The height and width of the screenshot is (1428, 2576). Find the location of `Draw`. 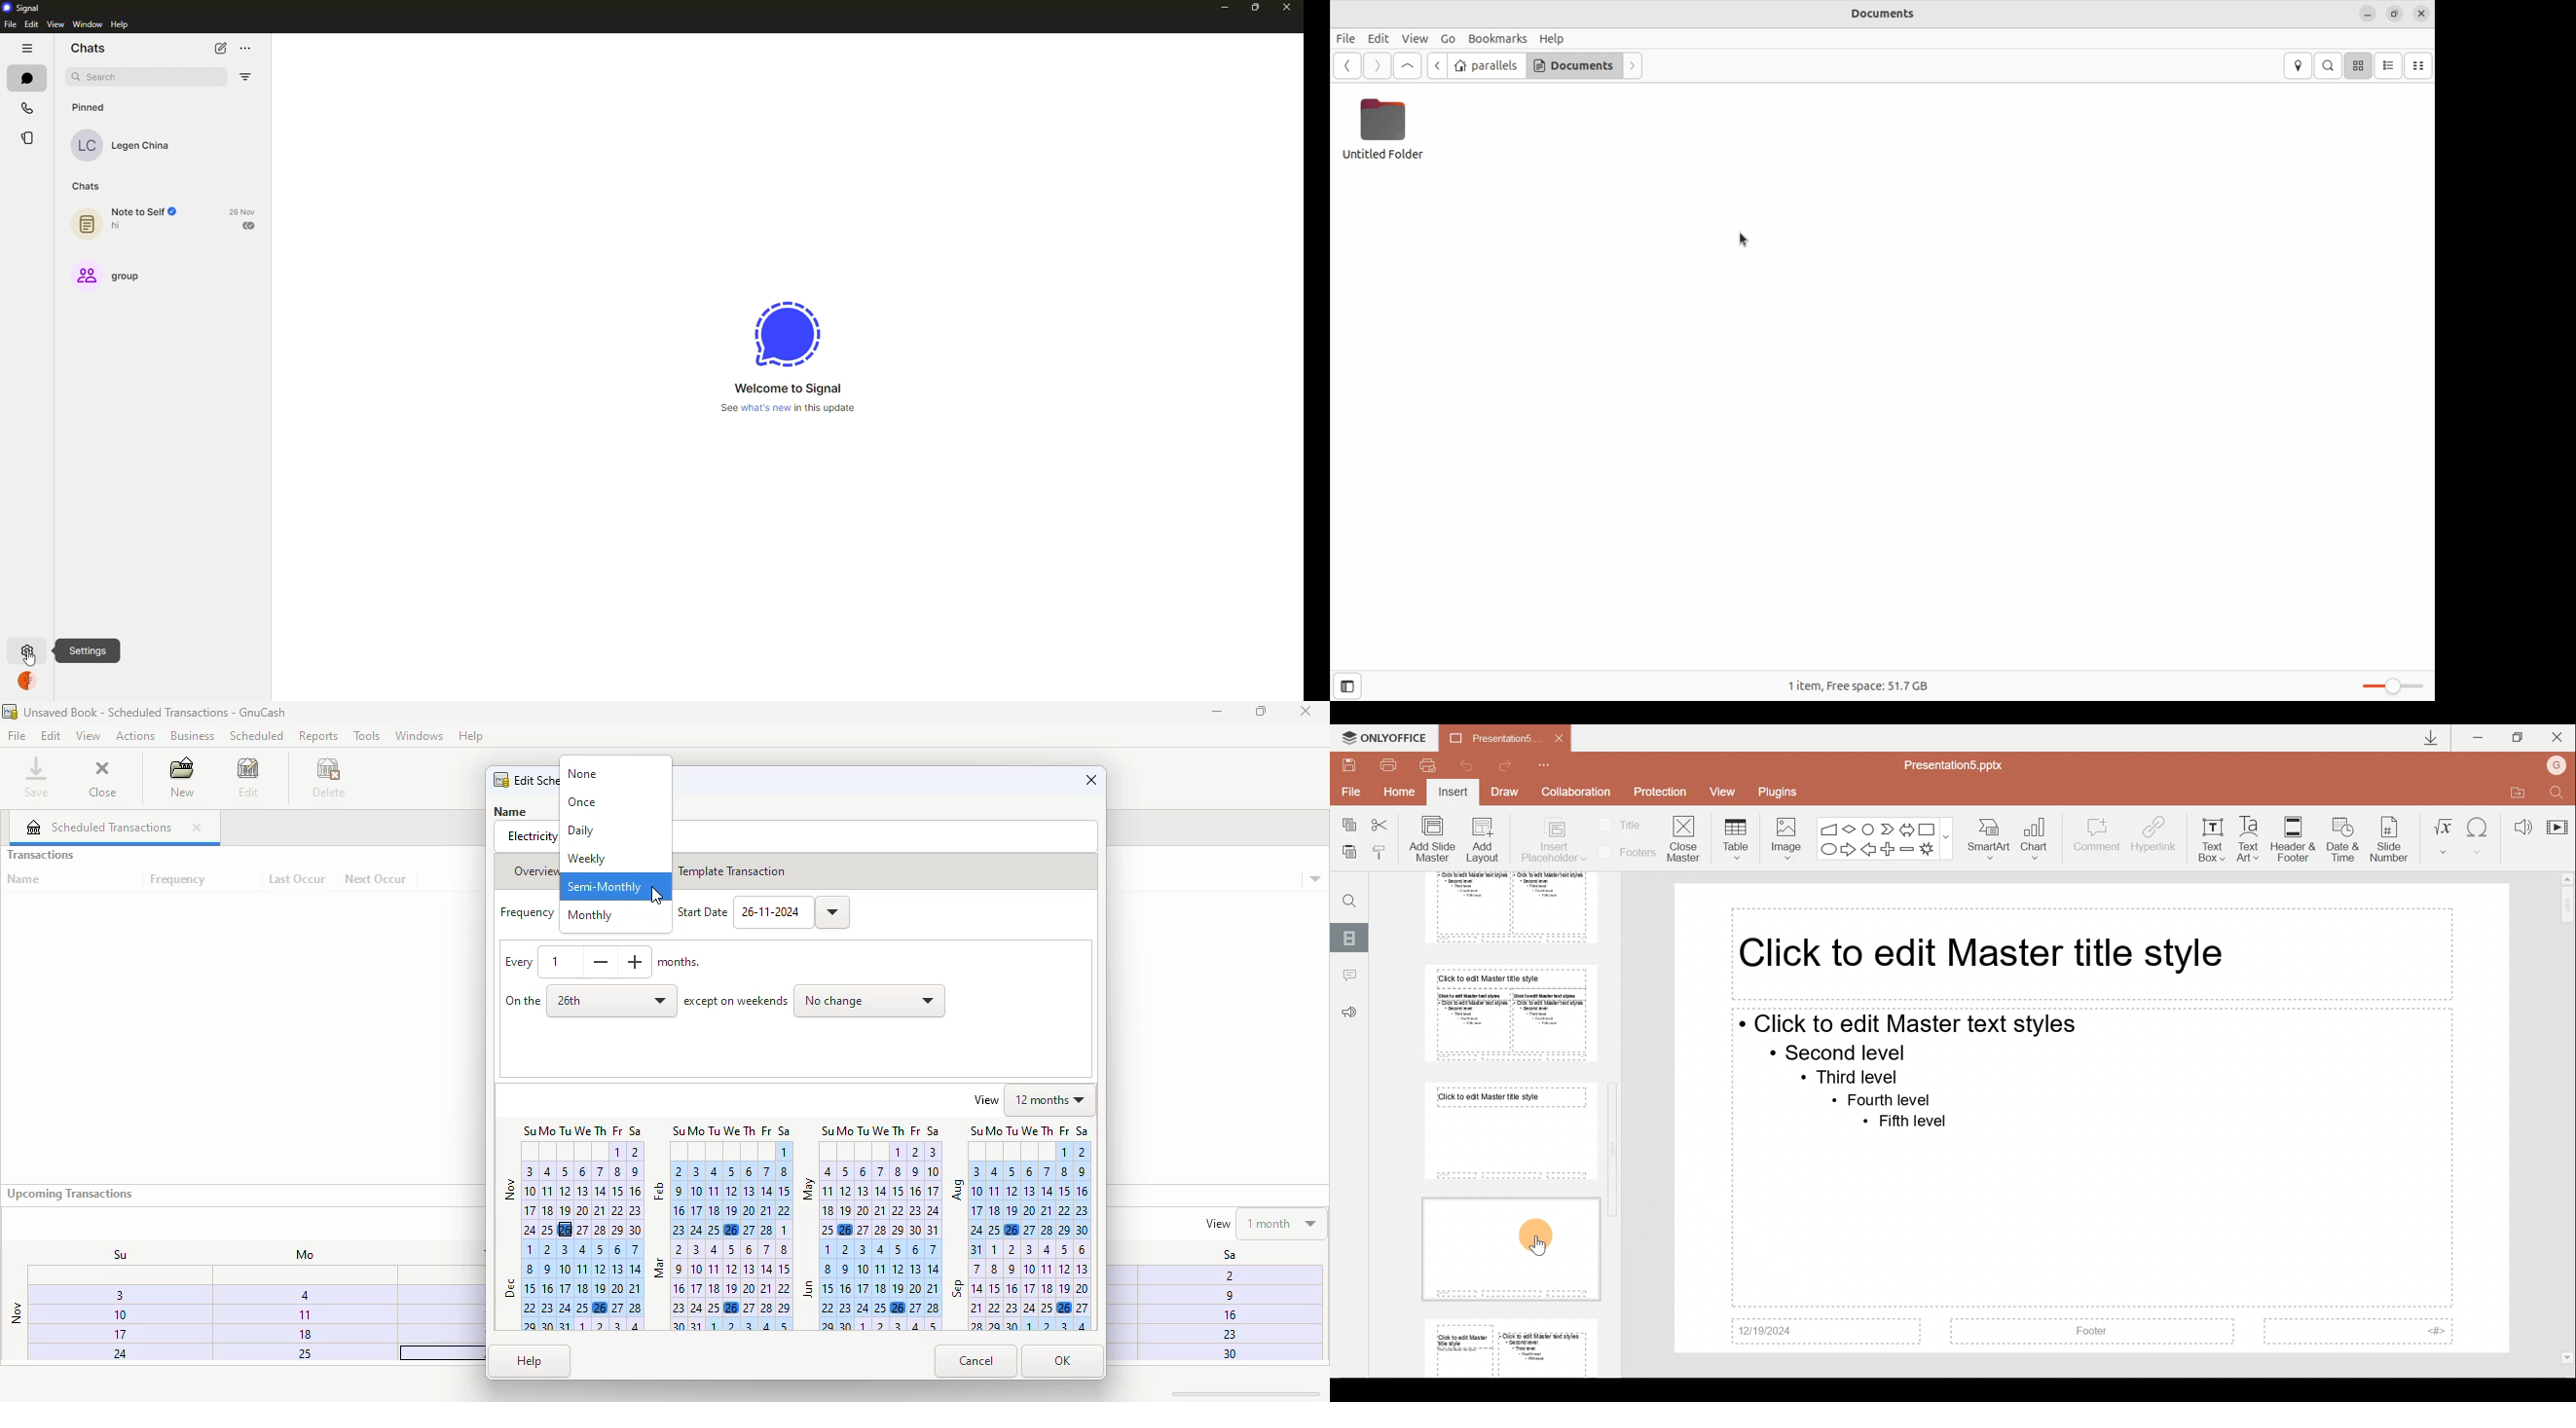

Draw is located at coordinates (1509, 793).